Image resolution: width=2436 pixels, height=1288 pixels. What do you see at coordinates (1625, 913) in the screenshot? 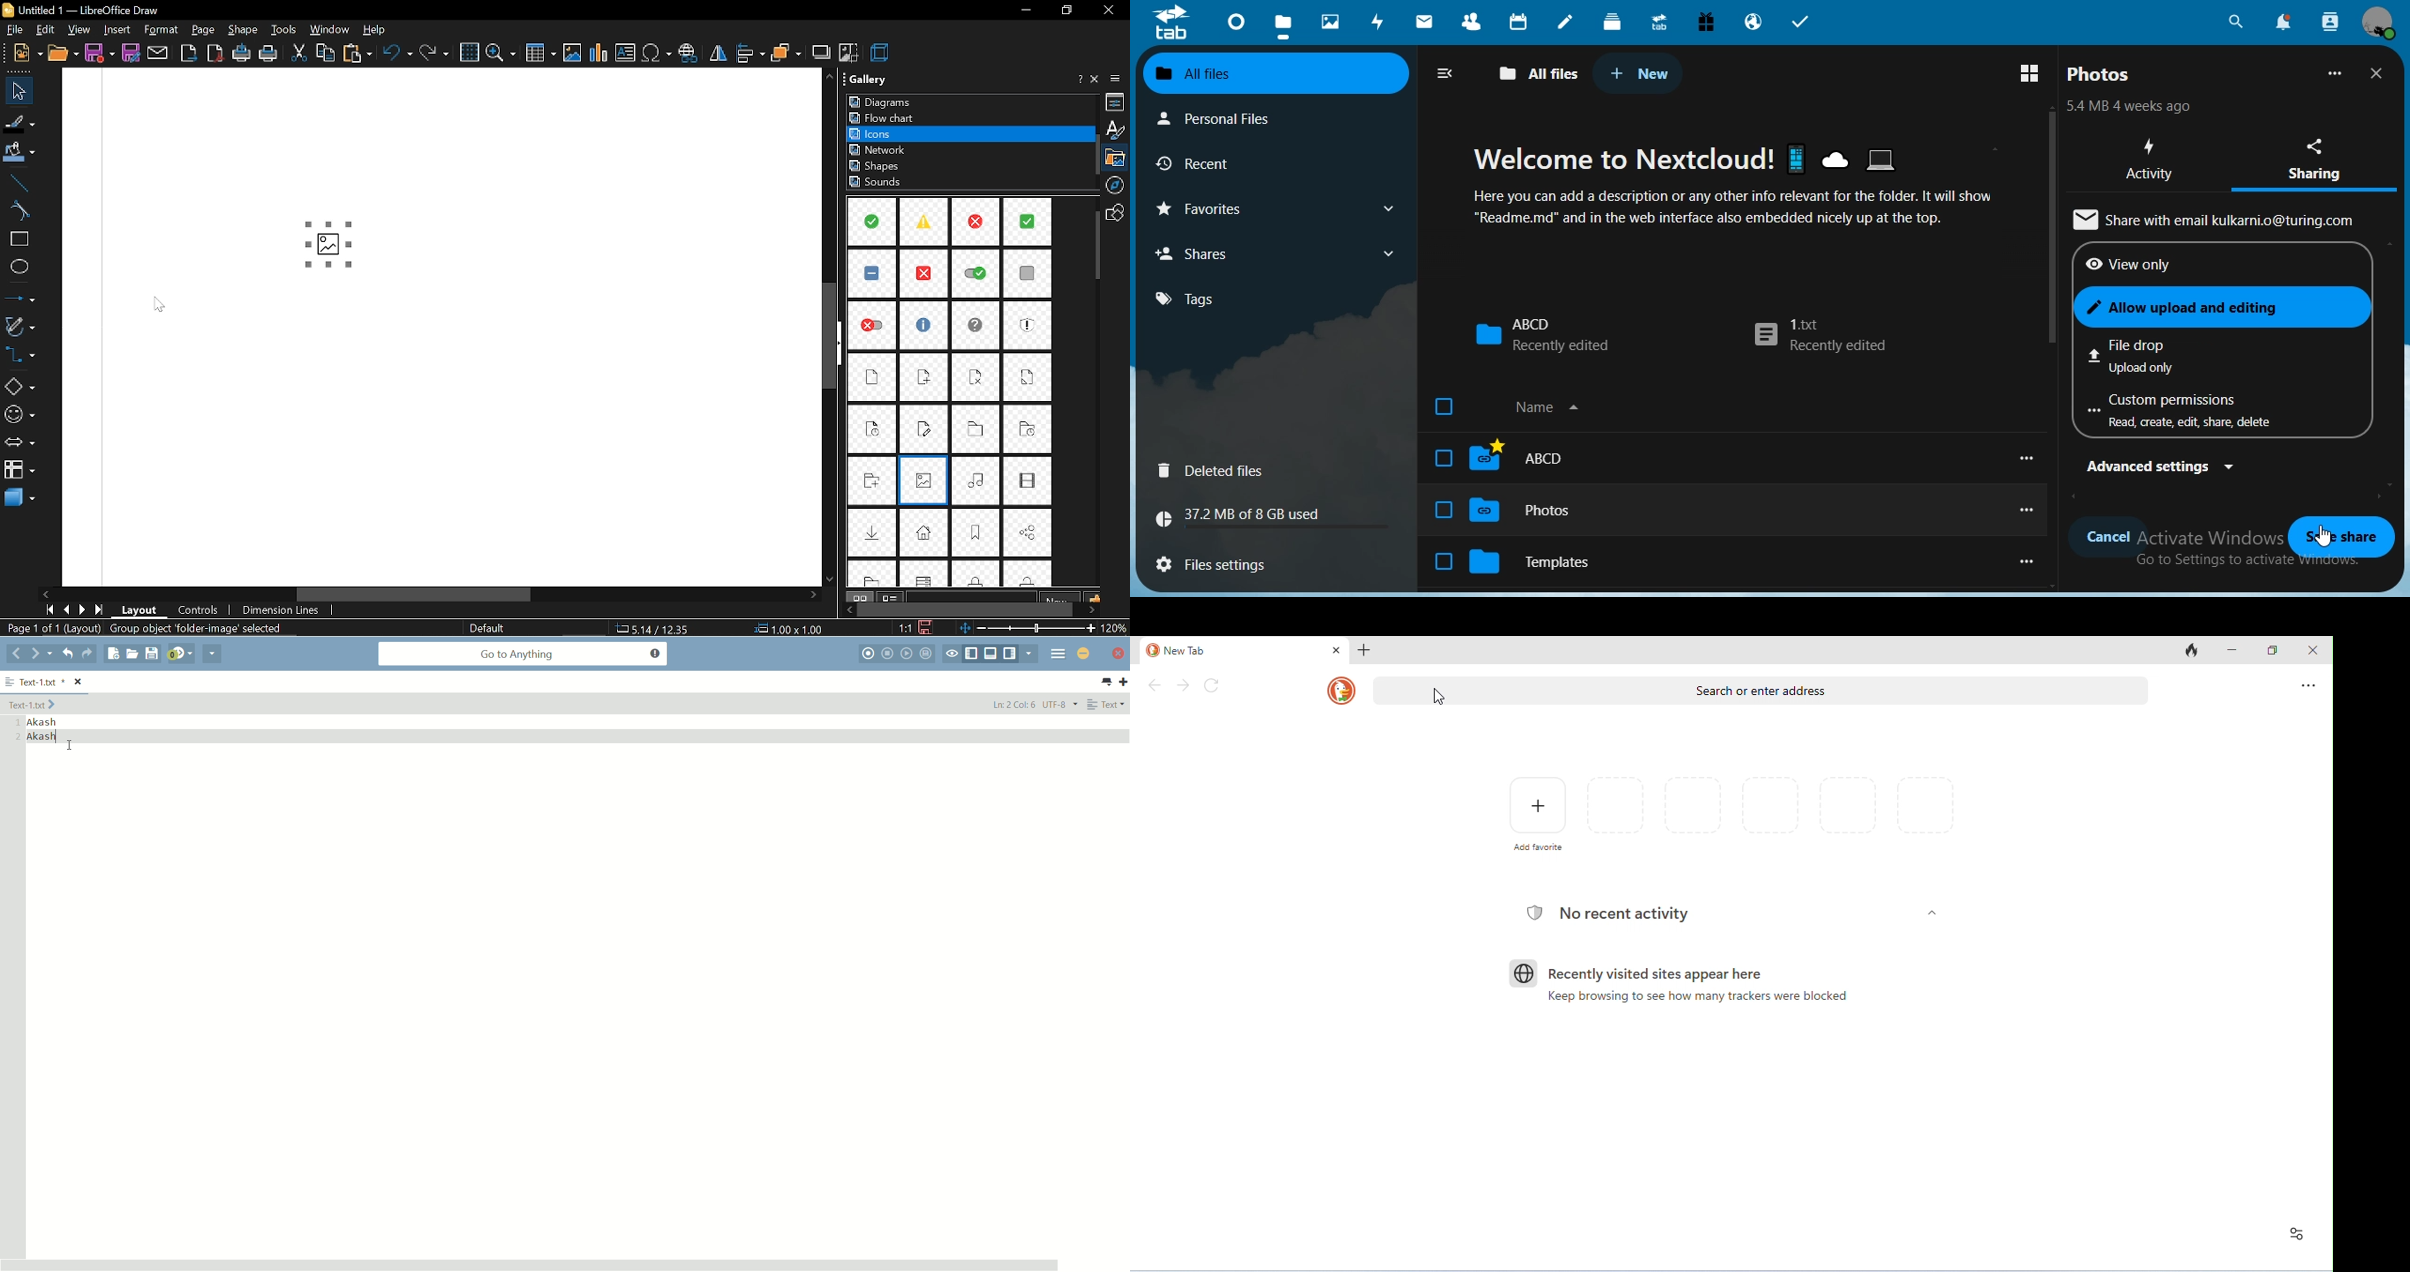
I see `no recent activity` at bounding box center [1625, 913].